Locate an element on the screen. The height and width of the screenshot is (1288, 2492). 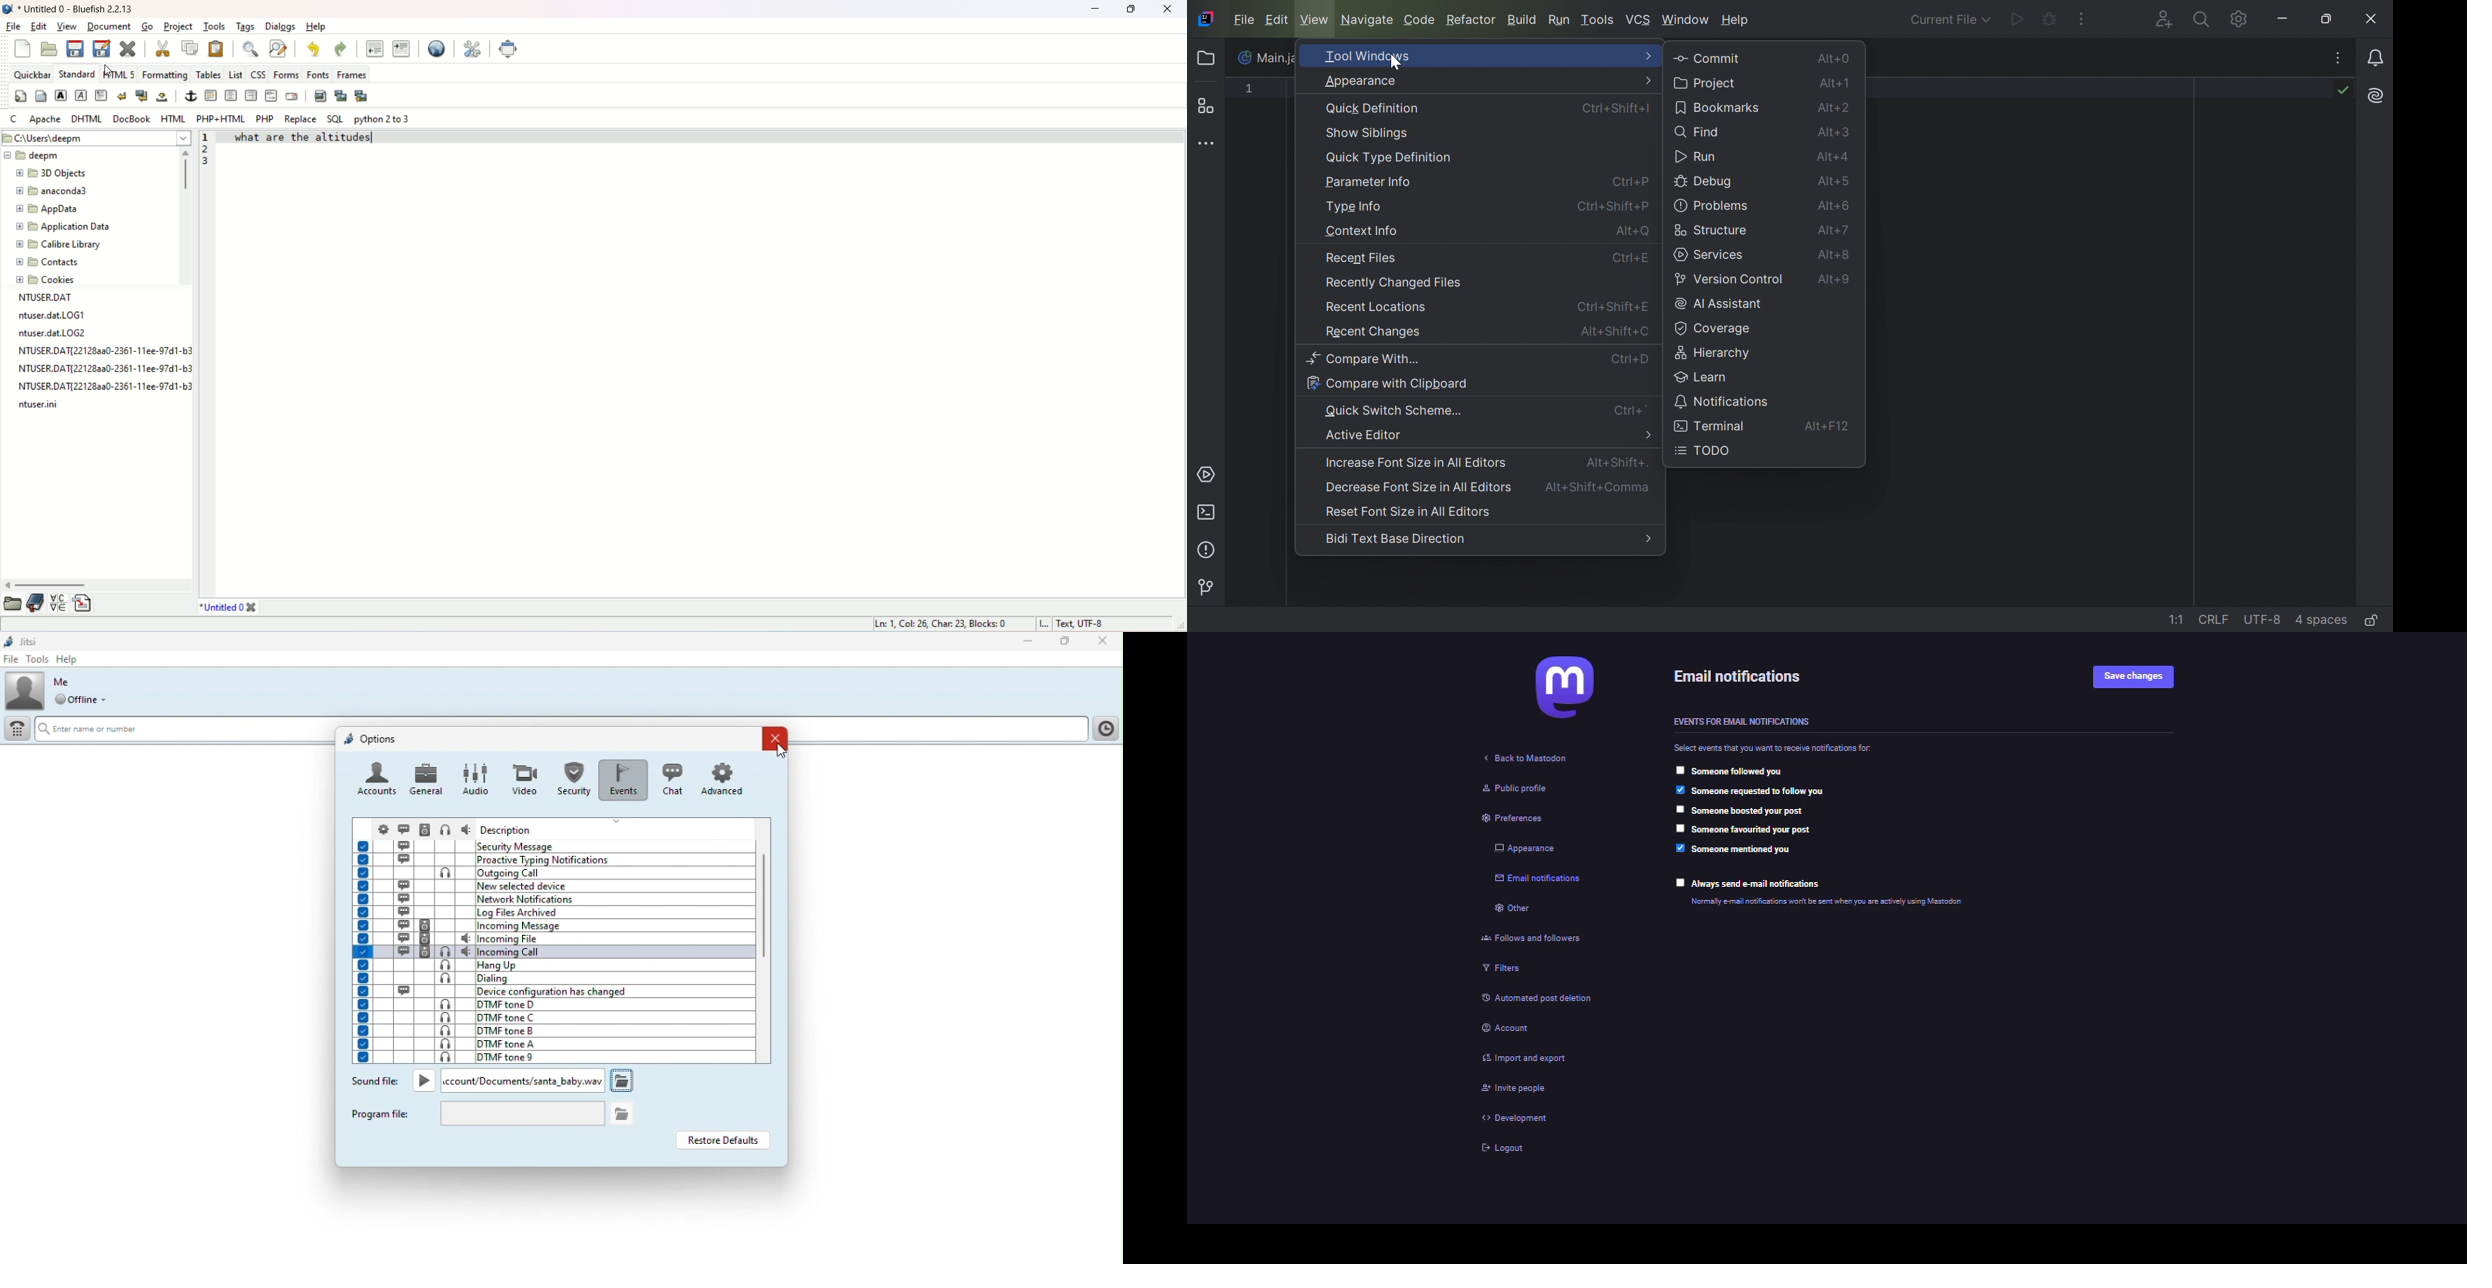
public profile is located at coordinates (1511, 789).